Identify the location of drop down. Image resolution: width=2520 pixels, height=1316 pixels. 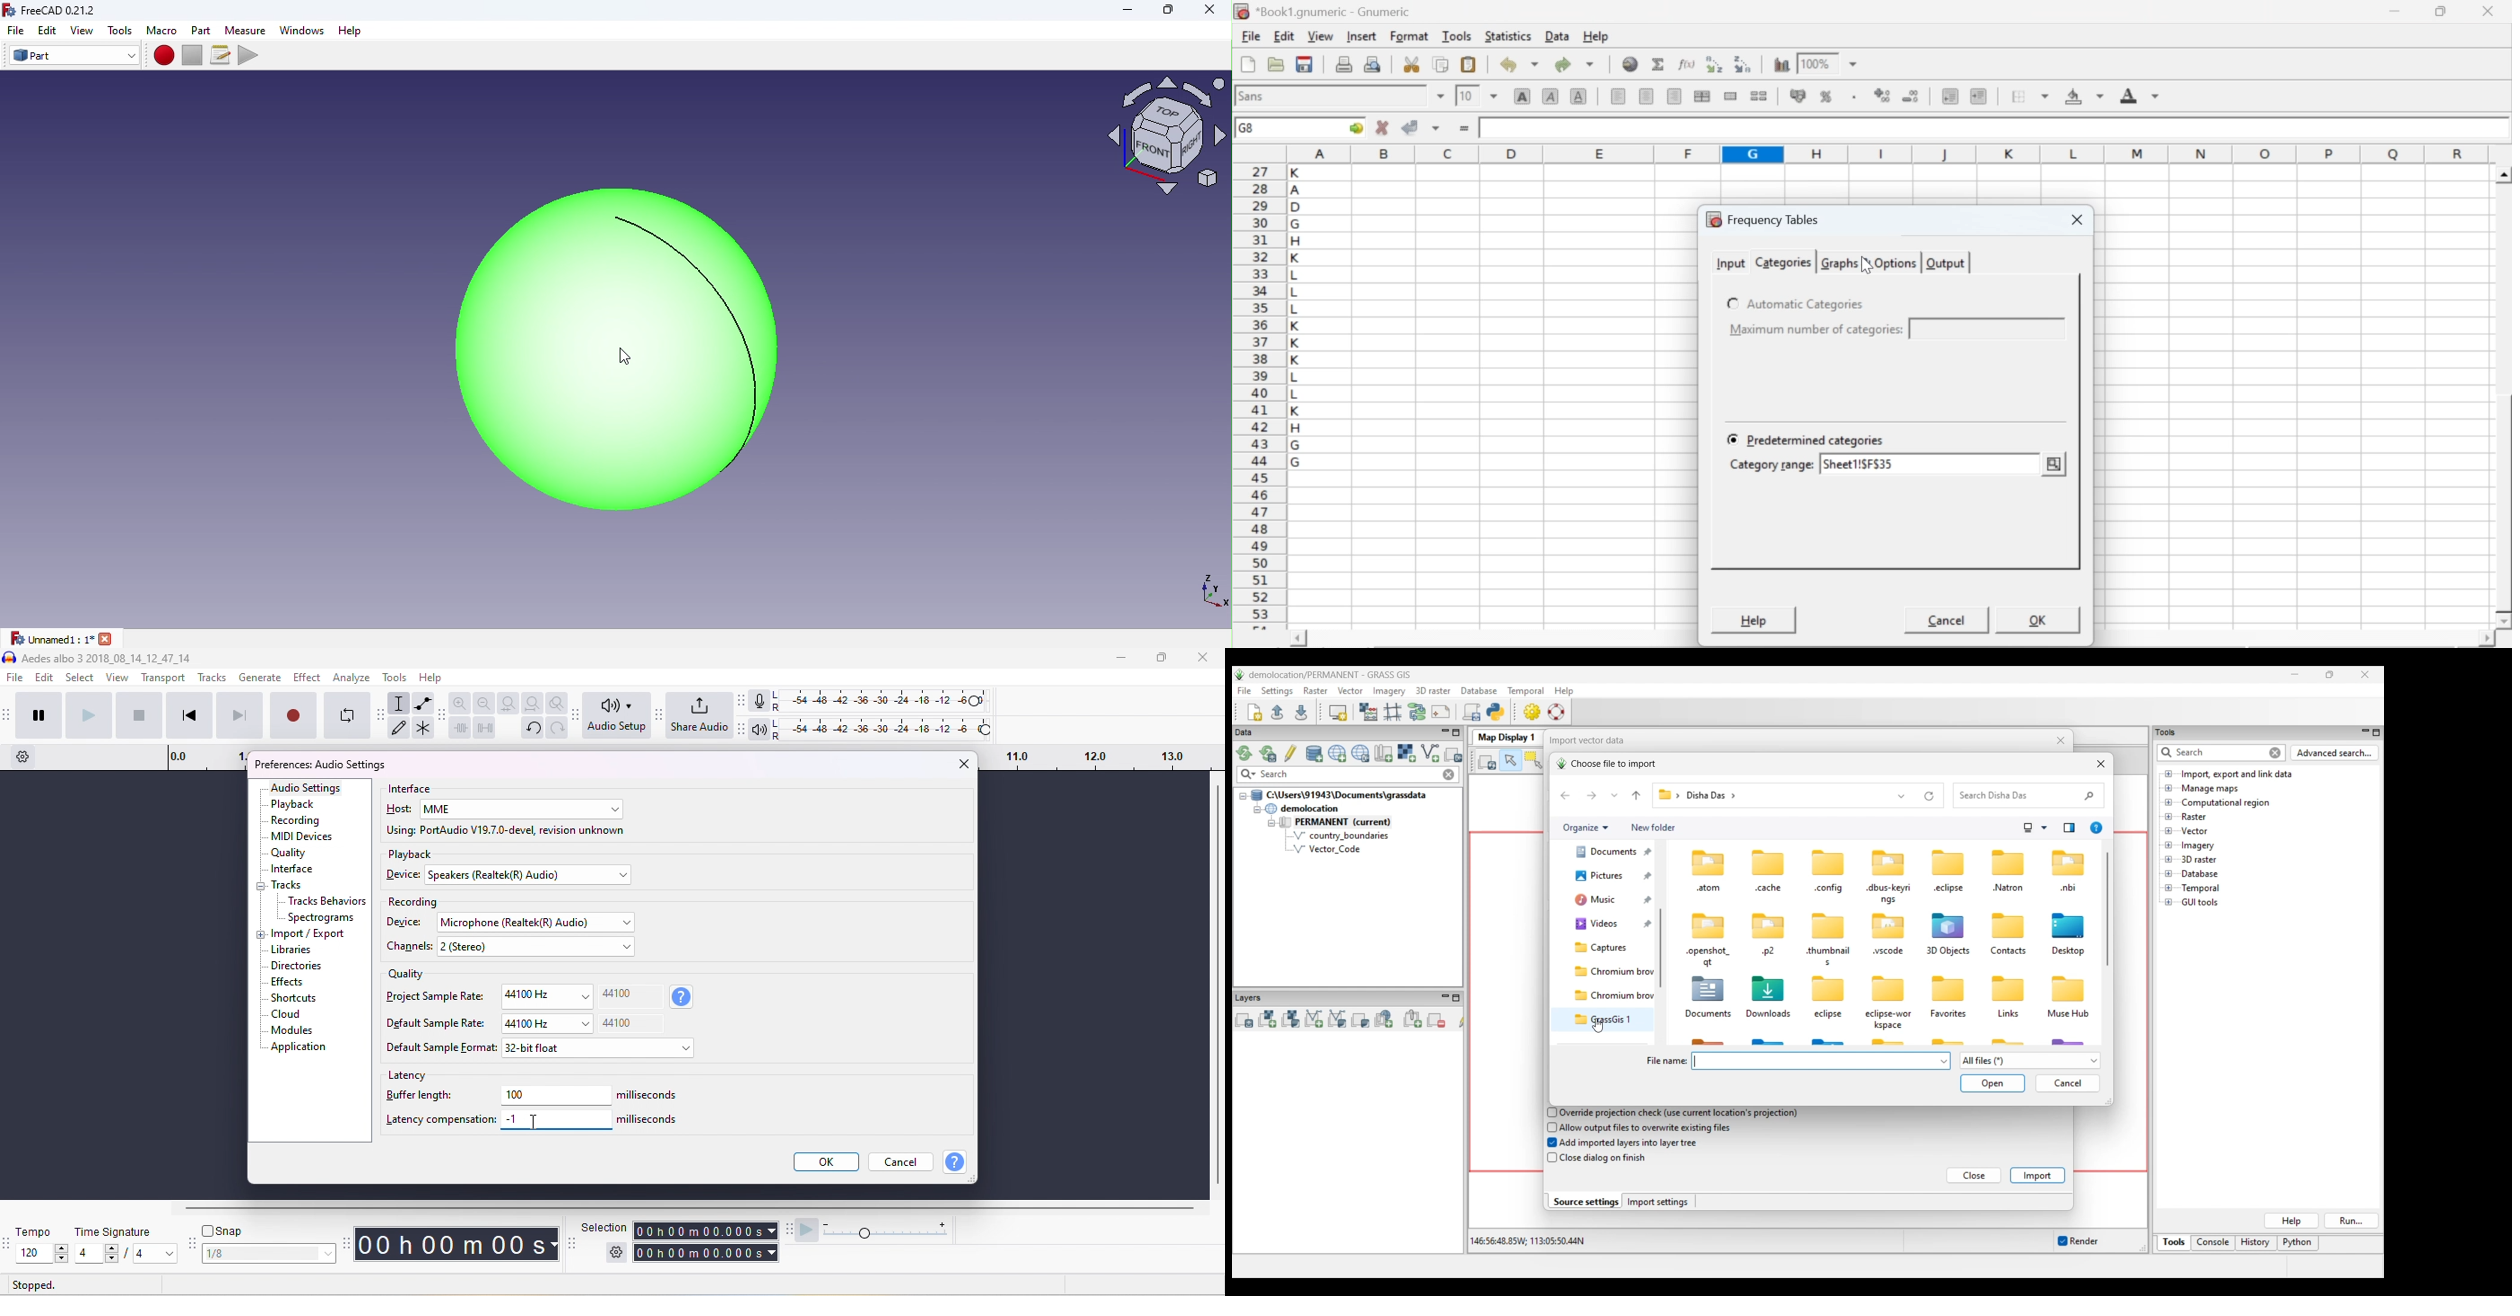
(1494, 95).